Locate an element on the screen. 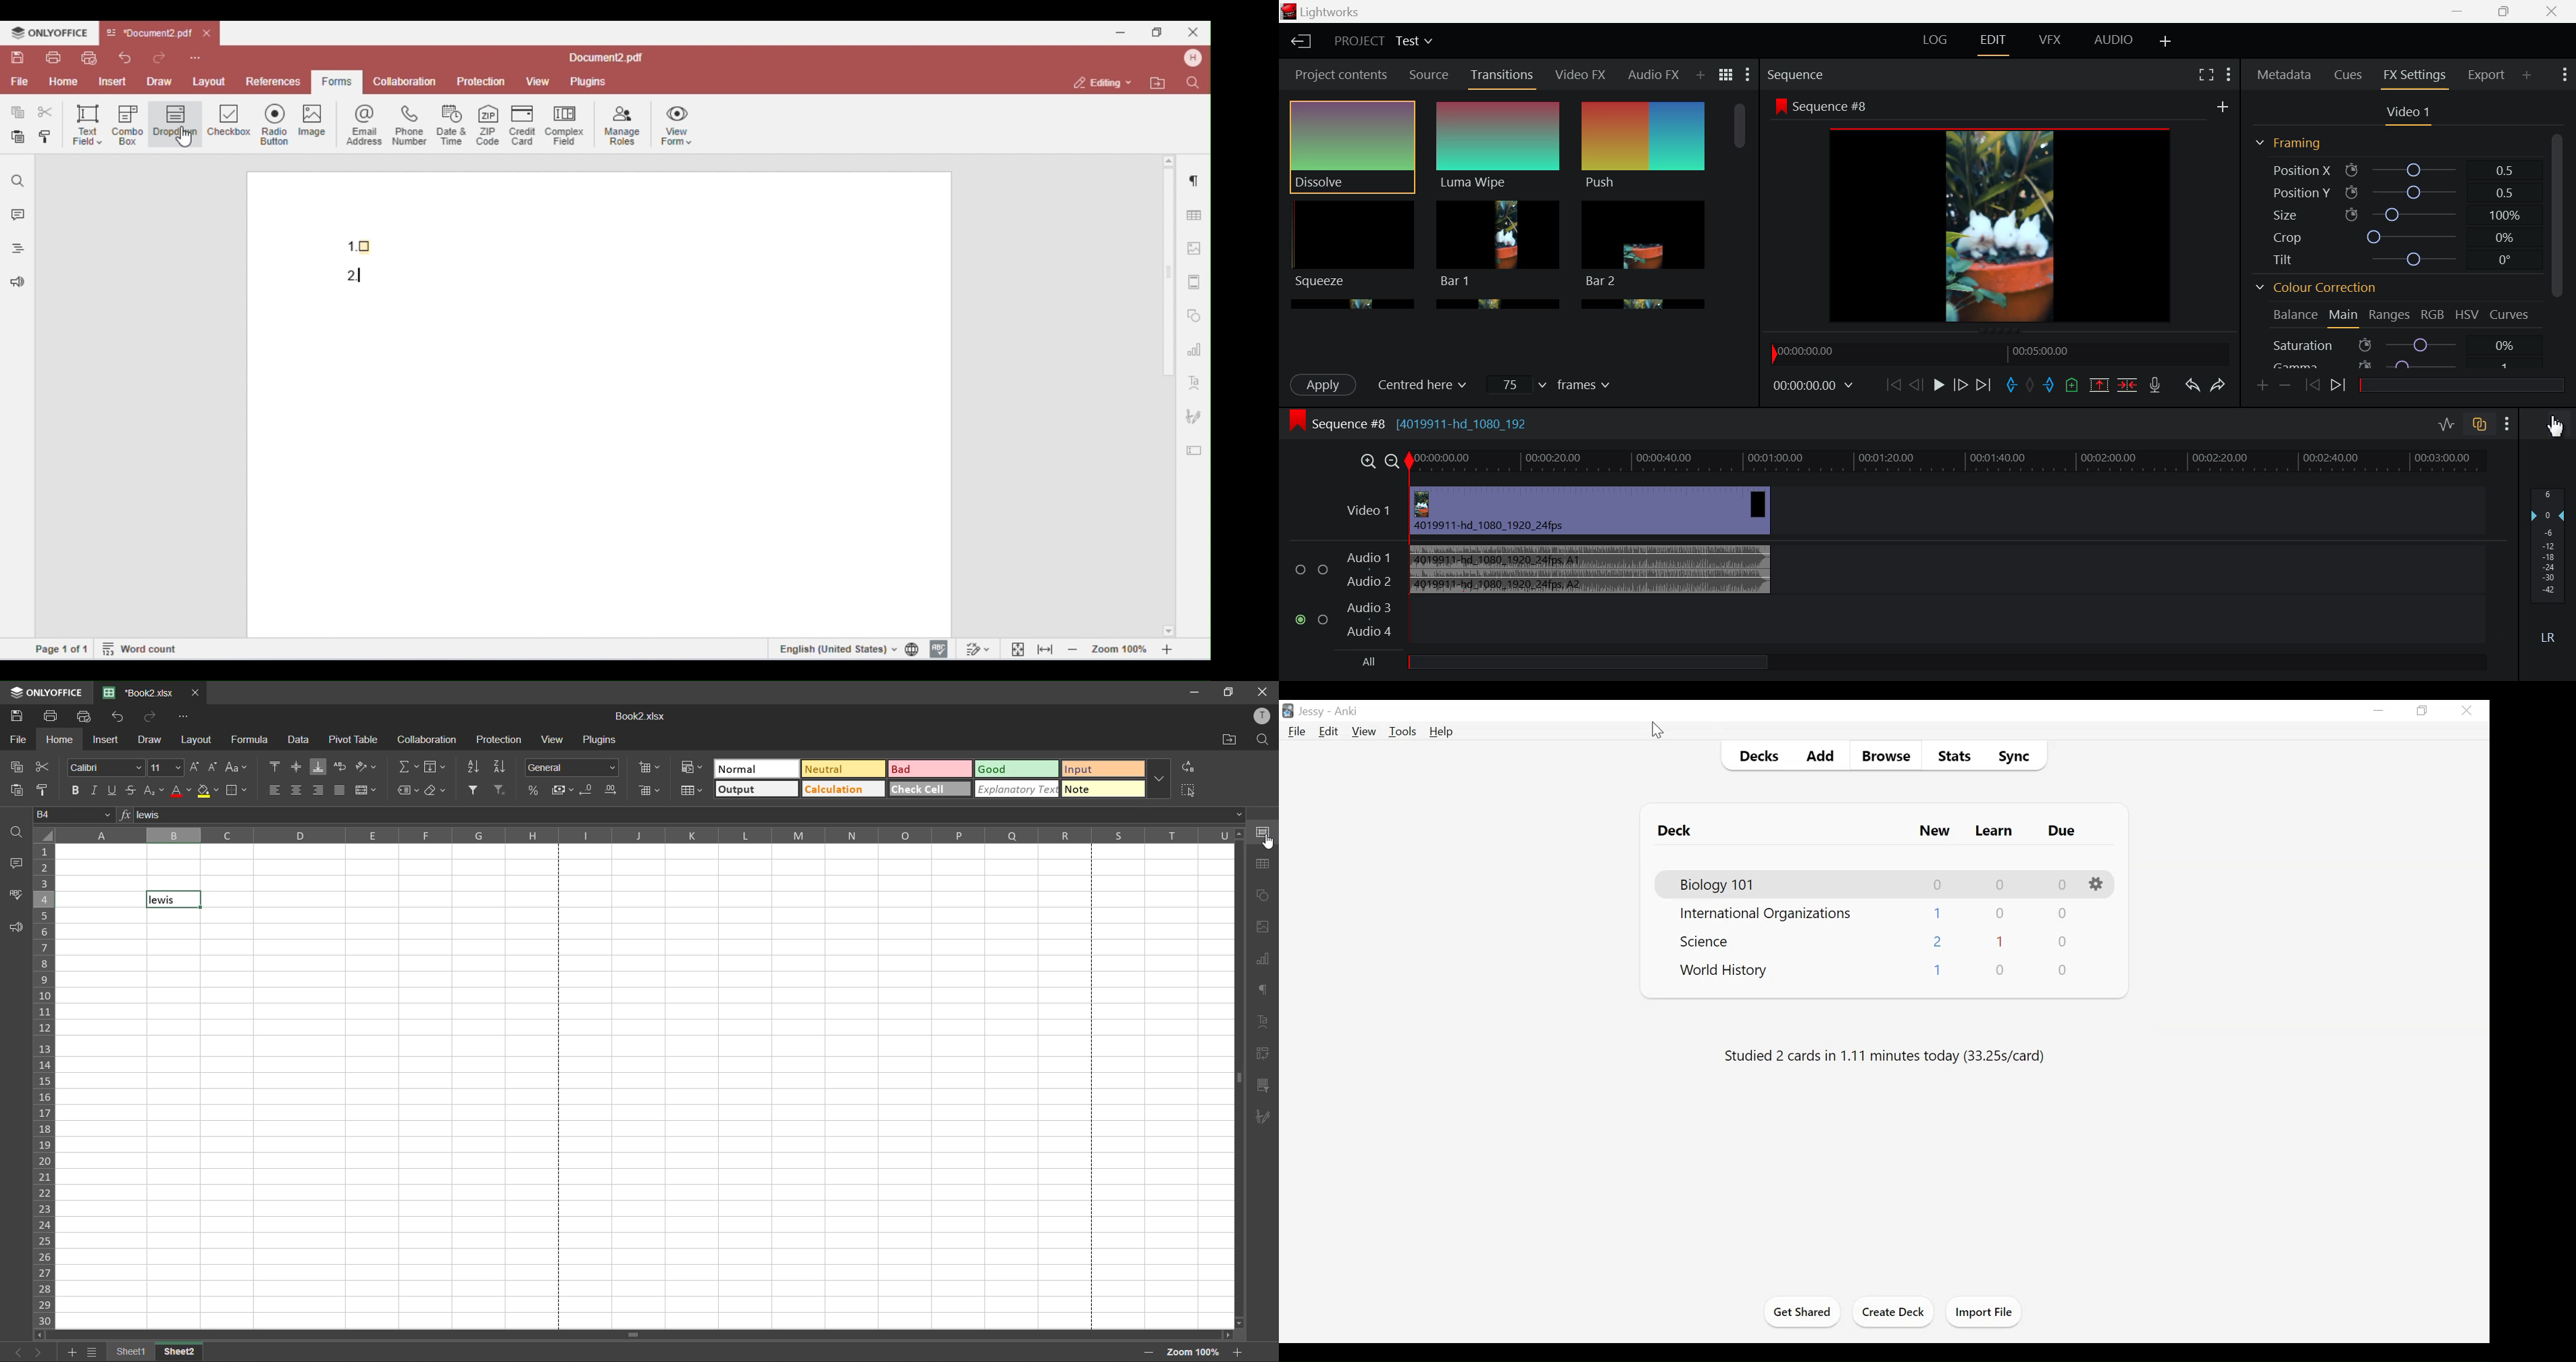  Browse is located at coordinates (1886, 756).